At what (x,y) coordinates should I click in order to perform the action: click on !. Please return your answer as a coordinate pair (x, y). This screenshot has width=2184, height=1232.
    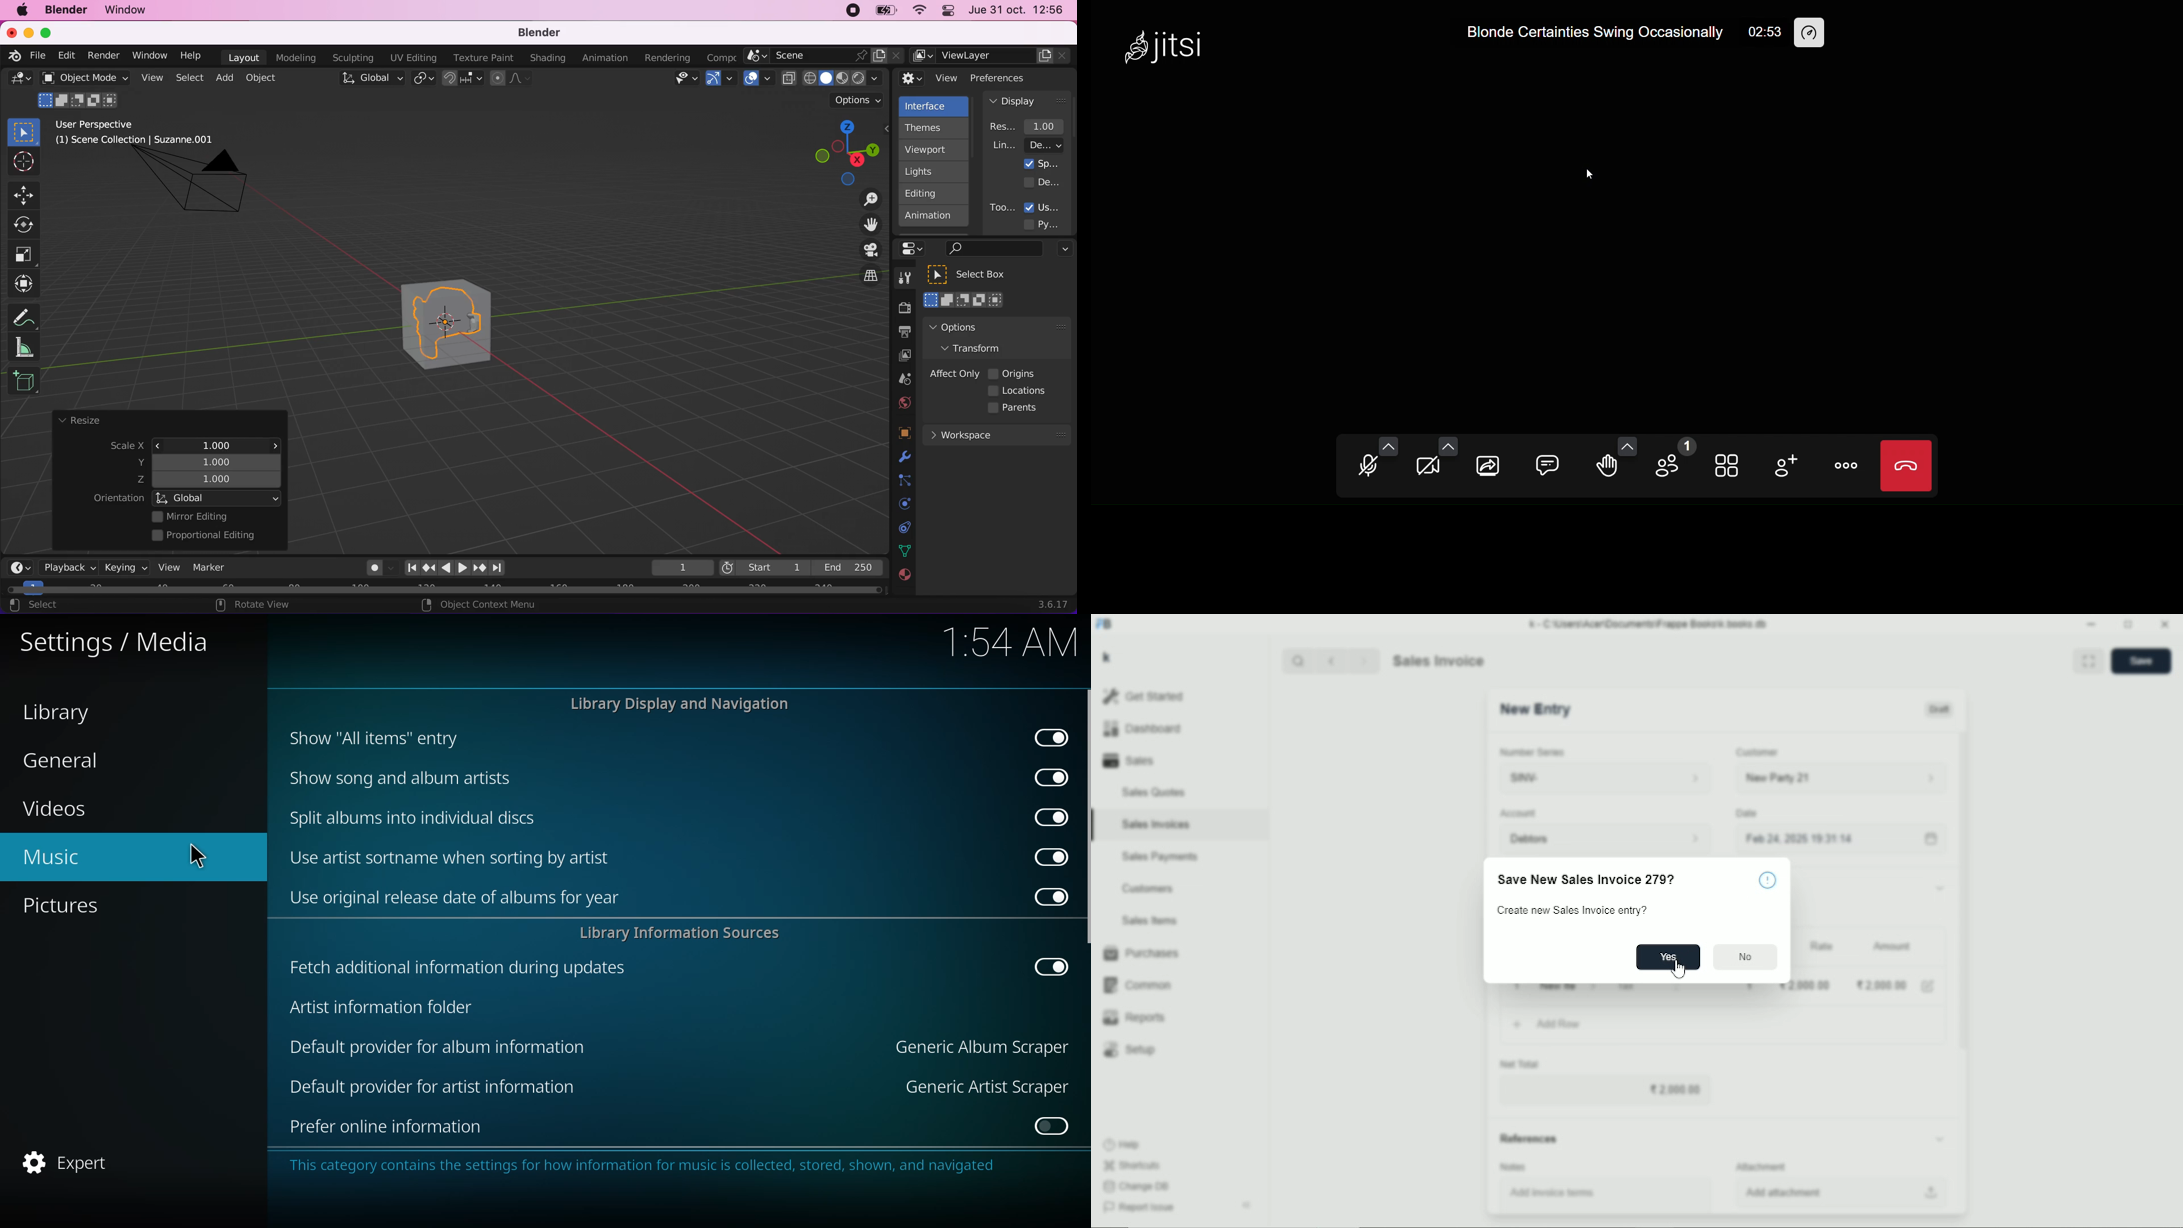
    Looking at the image, I should click on (1767, 880).